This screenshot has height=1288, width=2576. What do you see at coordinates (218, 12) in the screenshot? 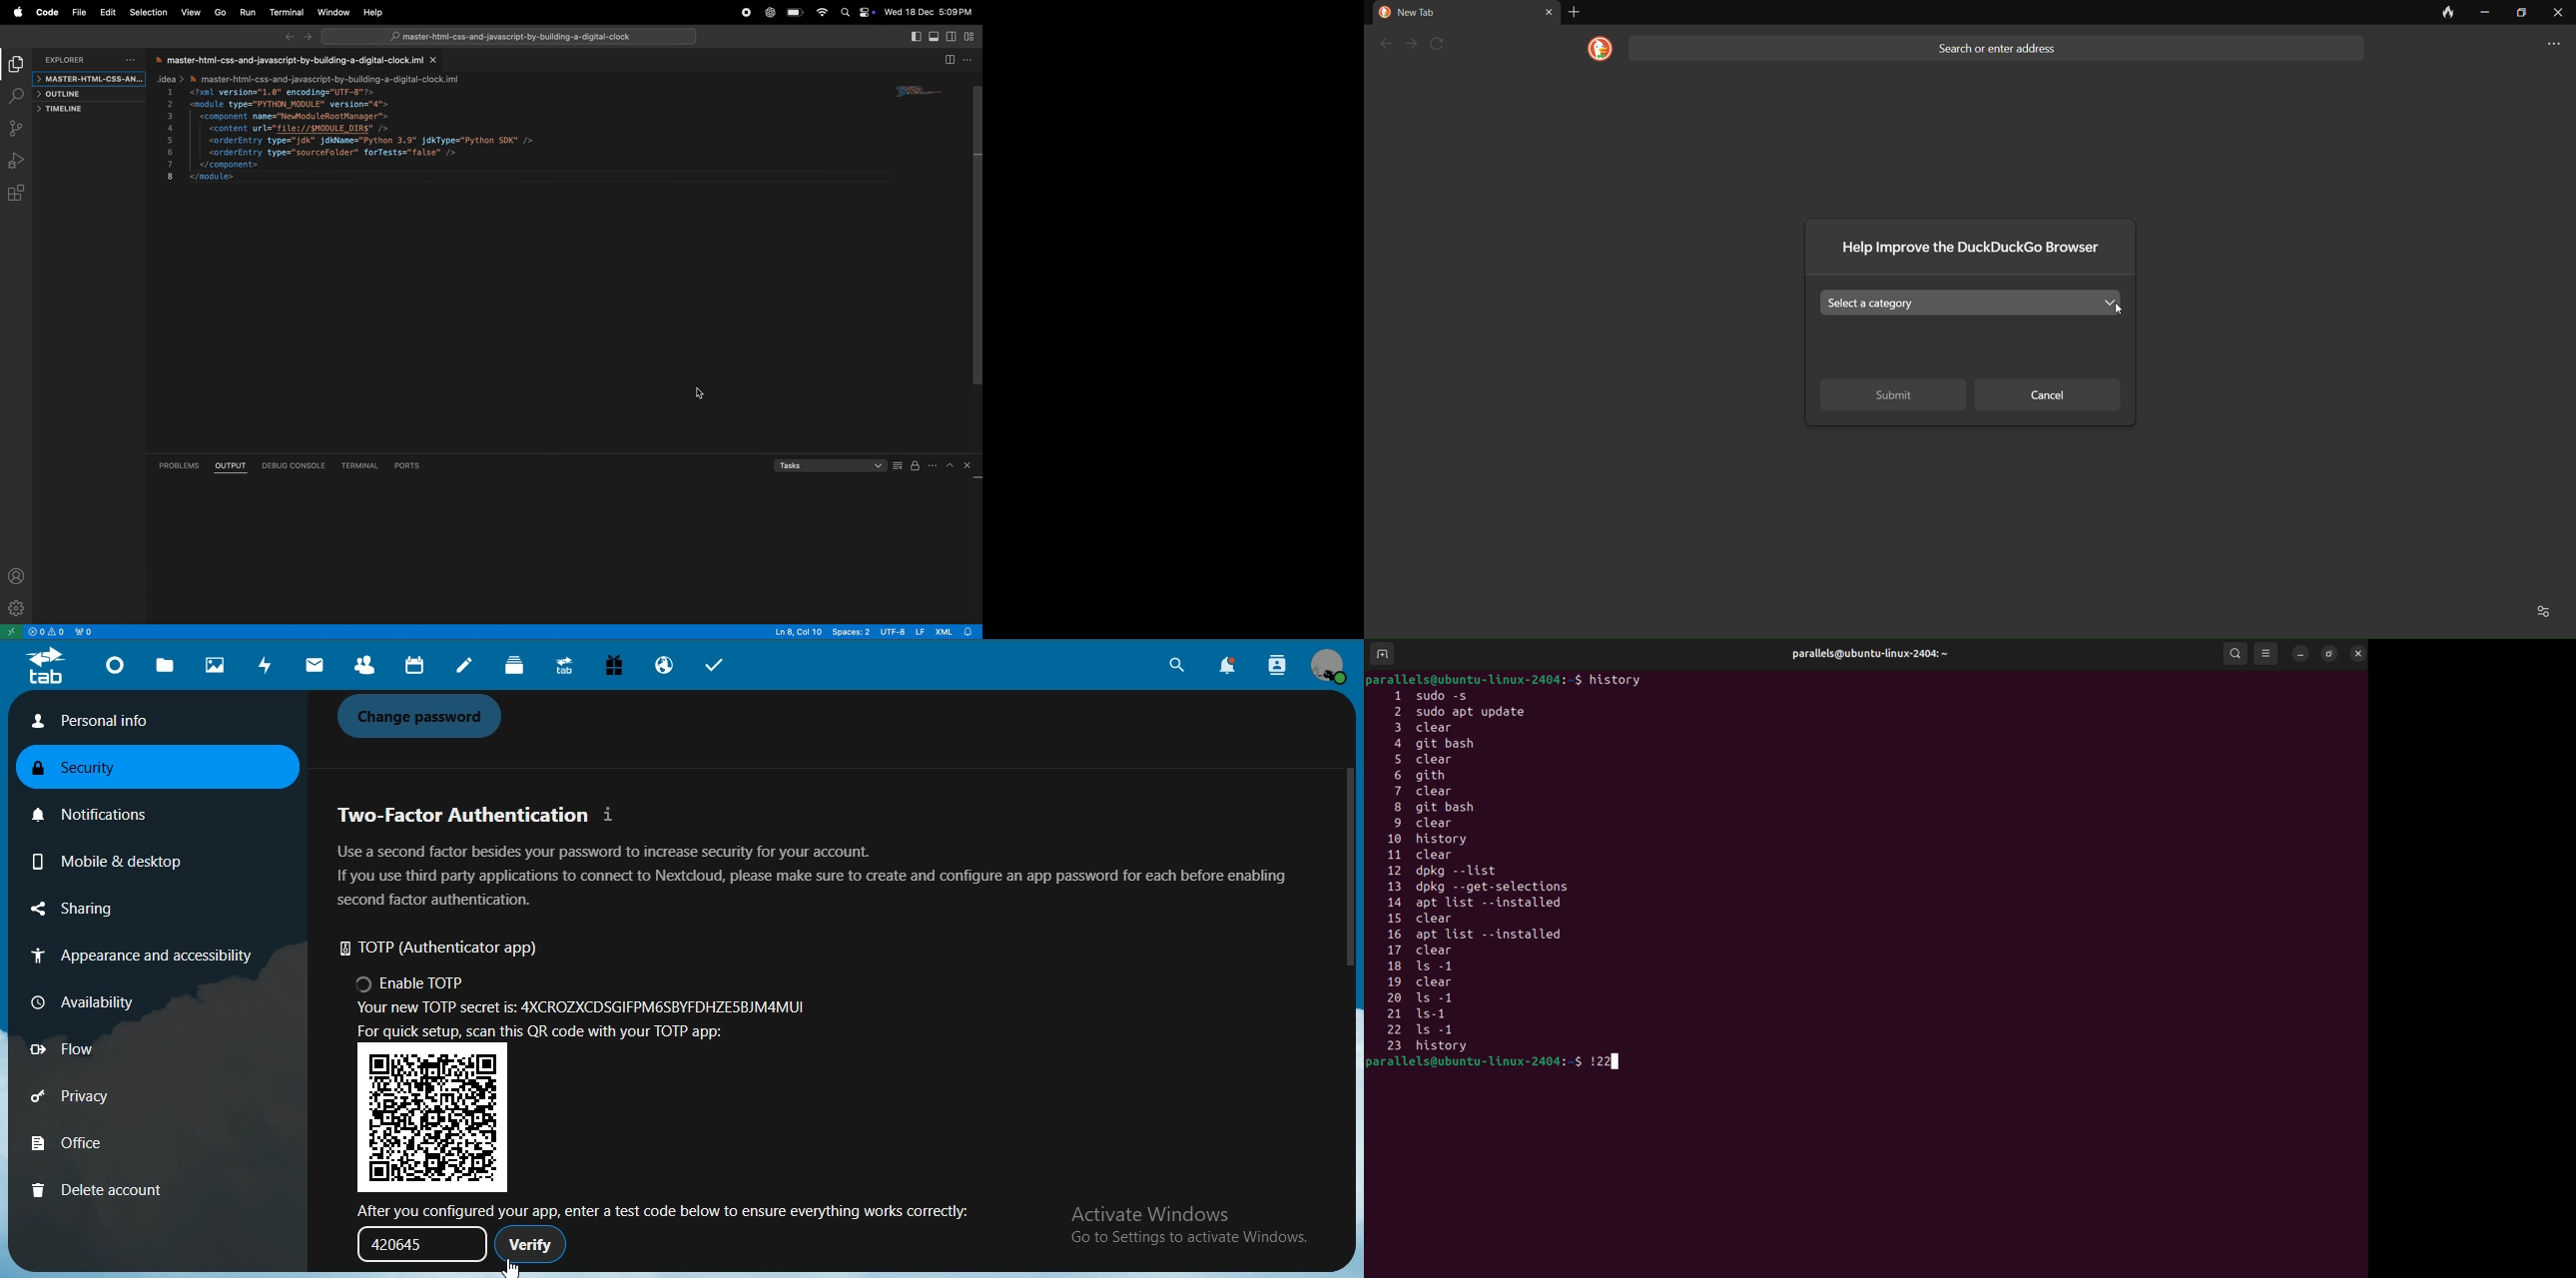
I see `go` at bounding box center [218, 12].